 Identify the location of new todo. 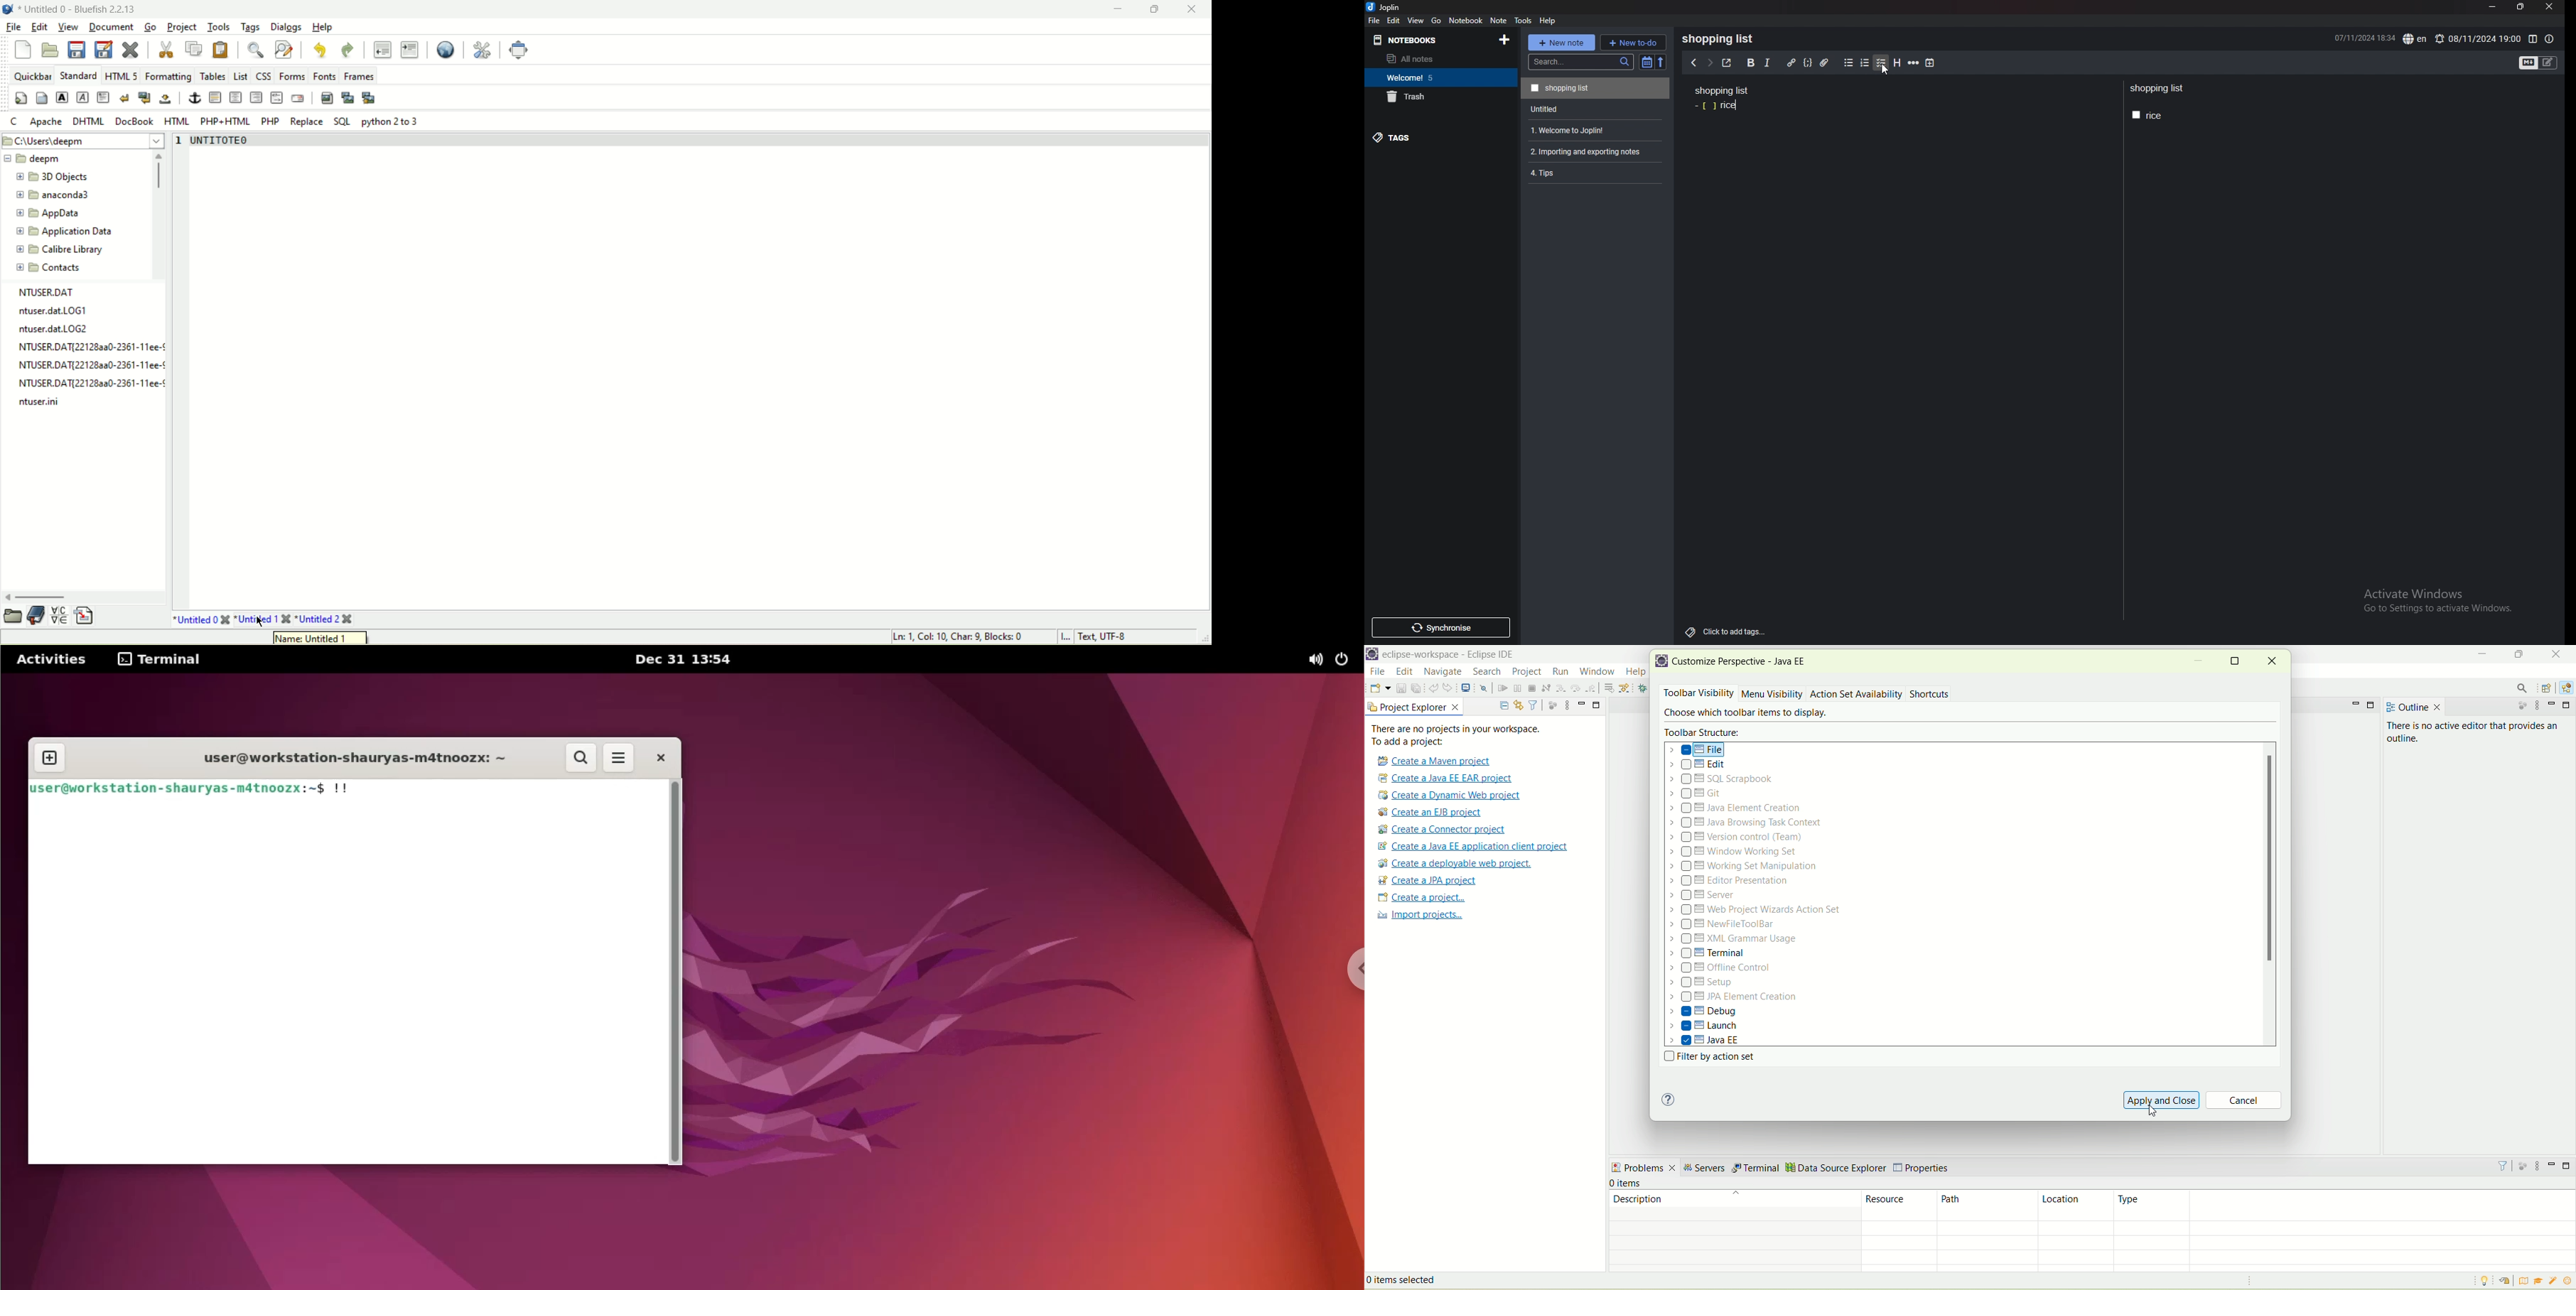
(1633, 42).